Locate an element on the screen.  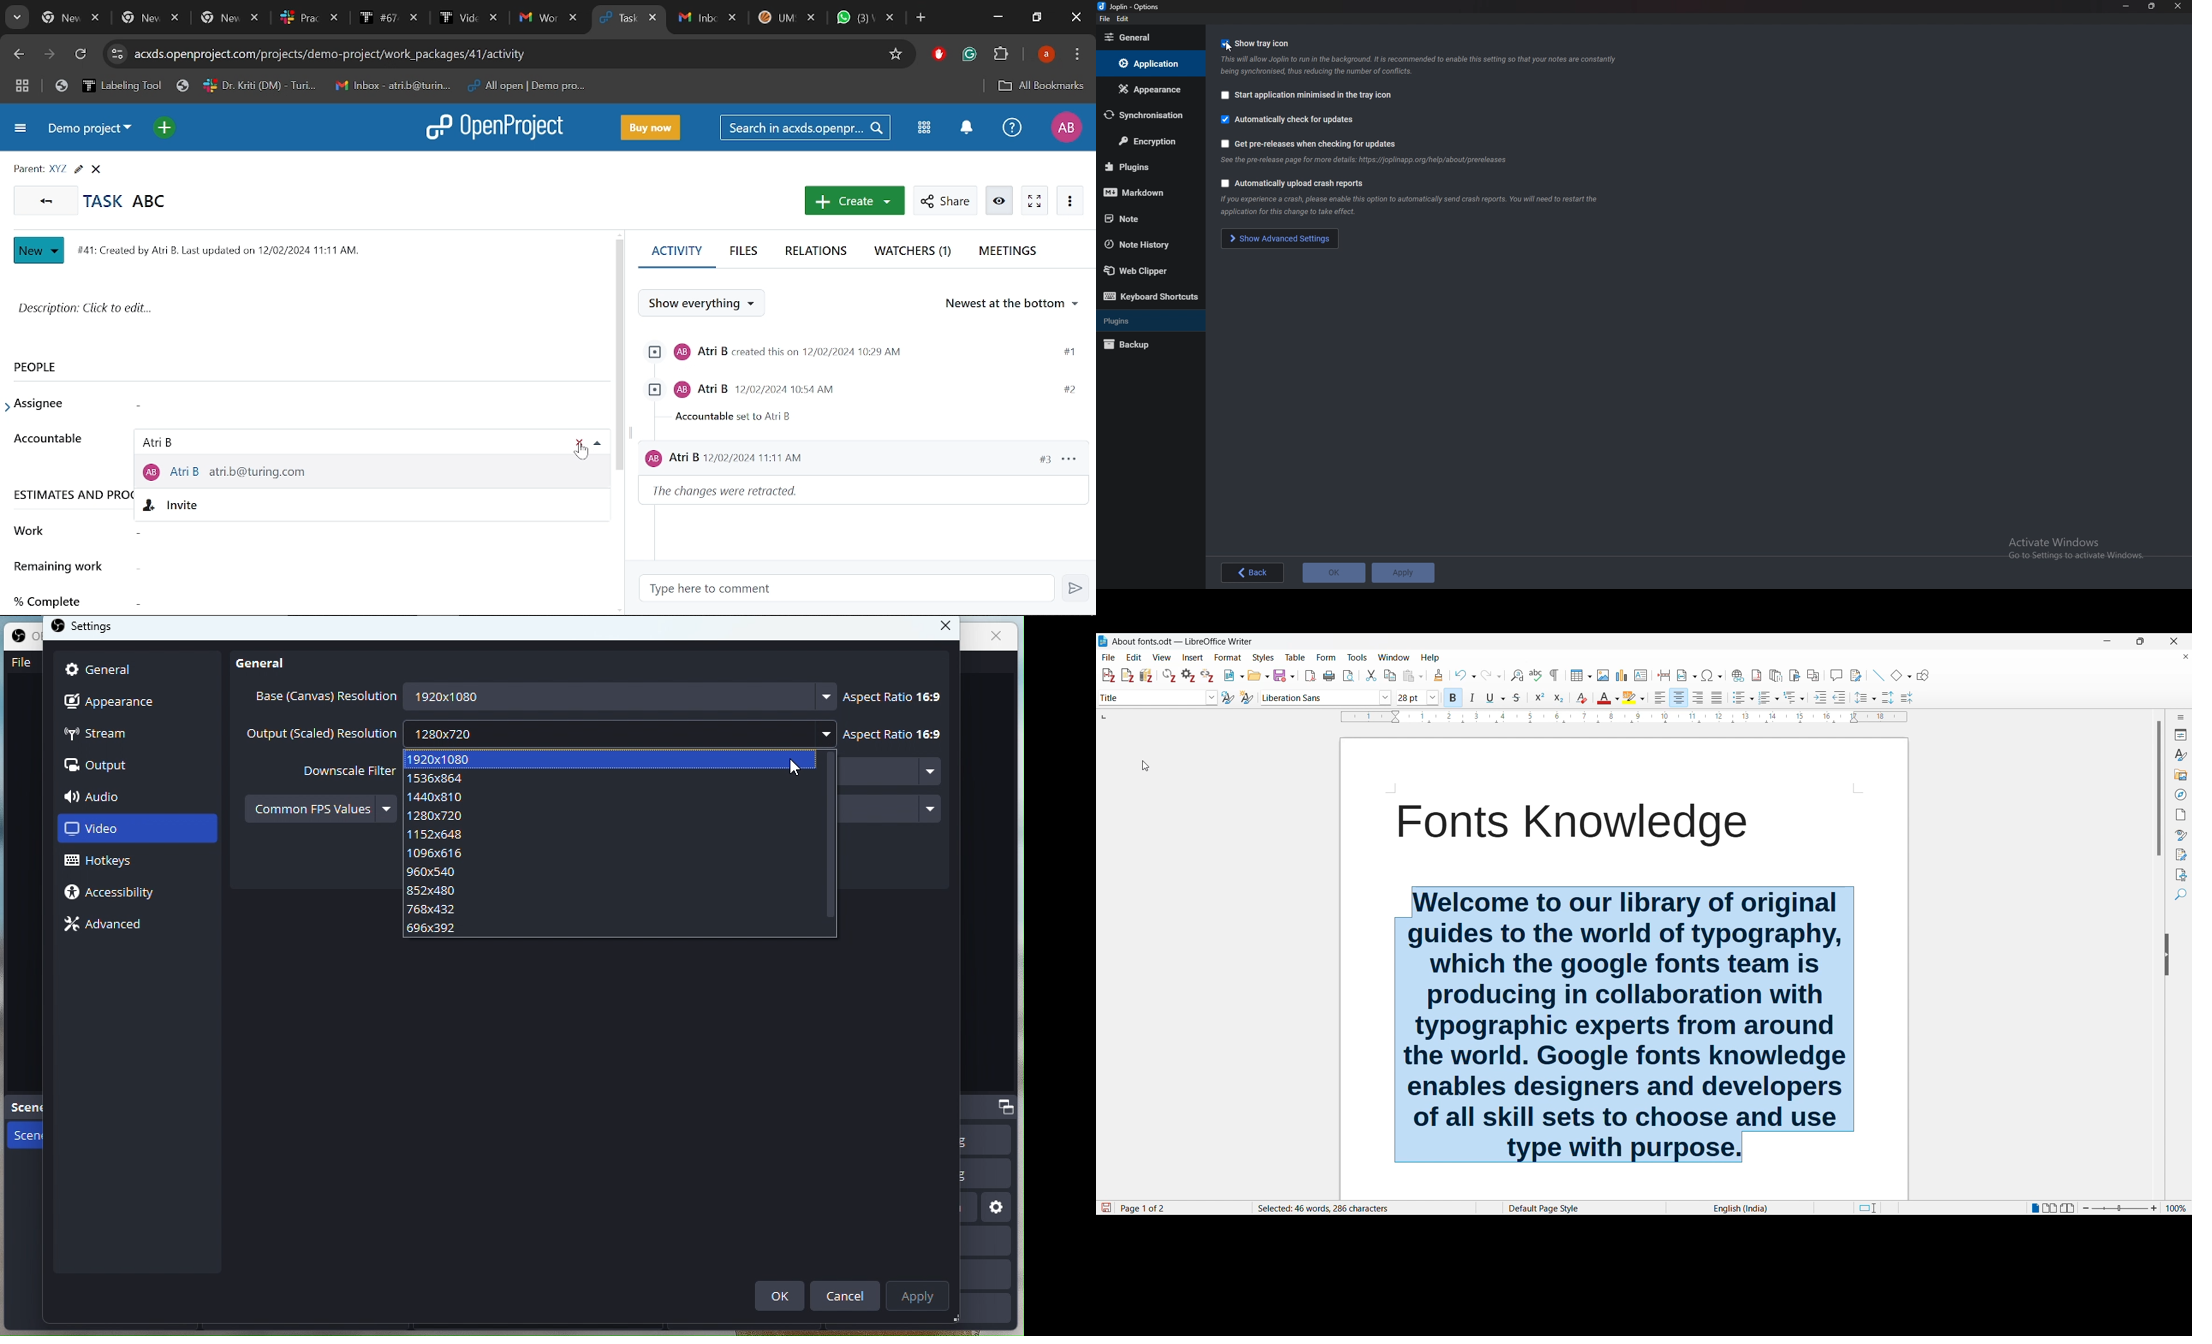
Strike through  is located at coordinates (1517, 698).